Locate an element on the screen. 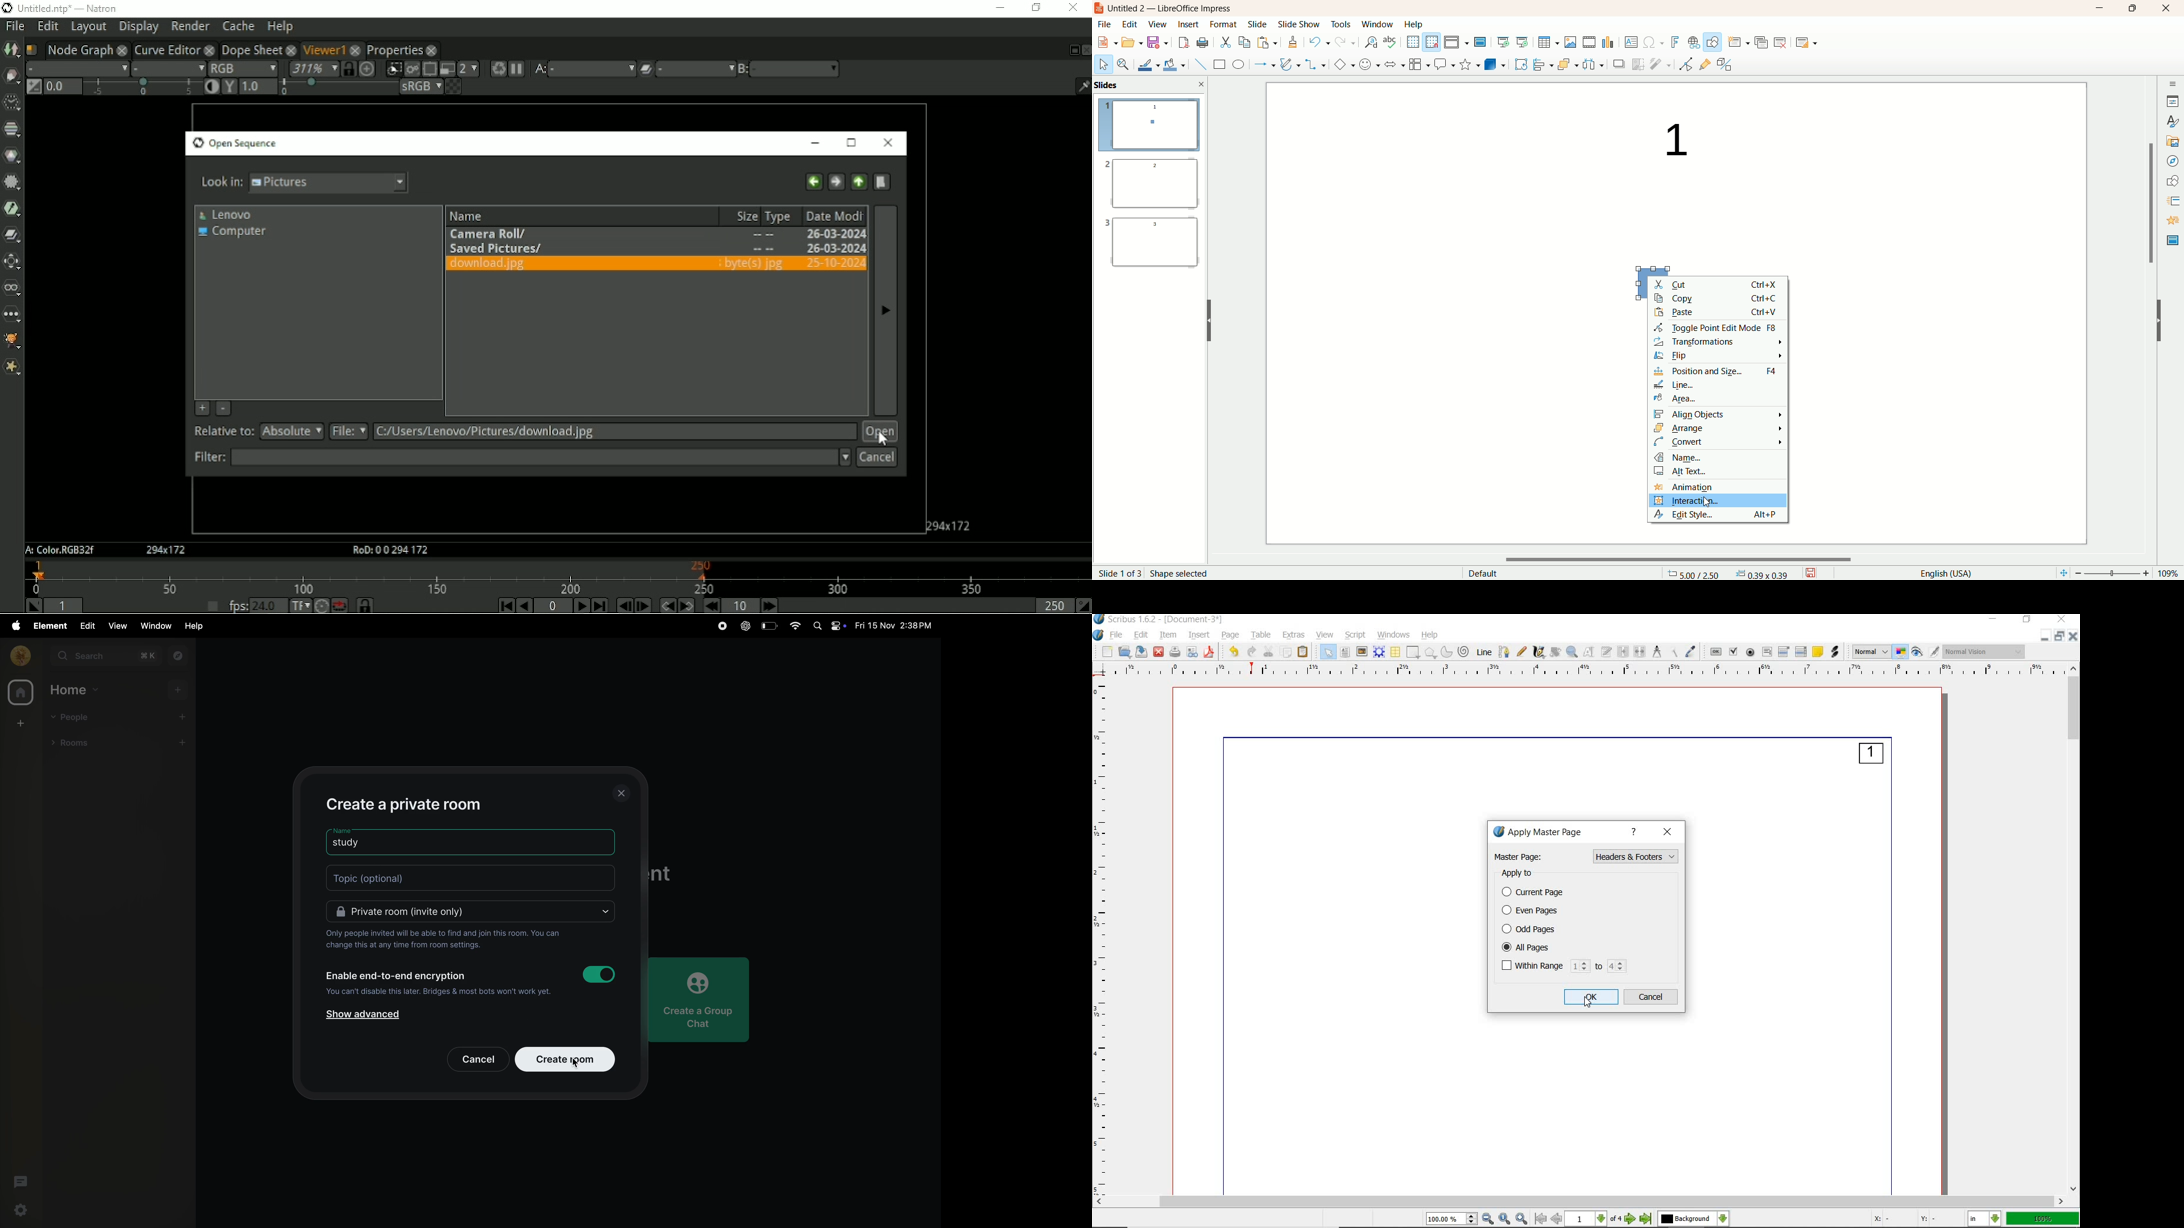 This screenshot has width=2184, height=1232. edit style is located at coordinates (1686, 516).